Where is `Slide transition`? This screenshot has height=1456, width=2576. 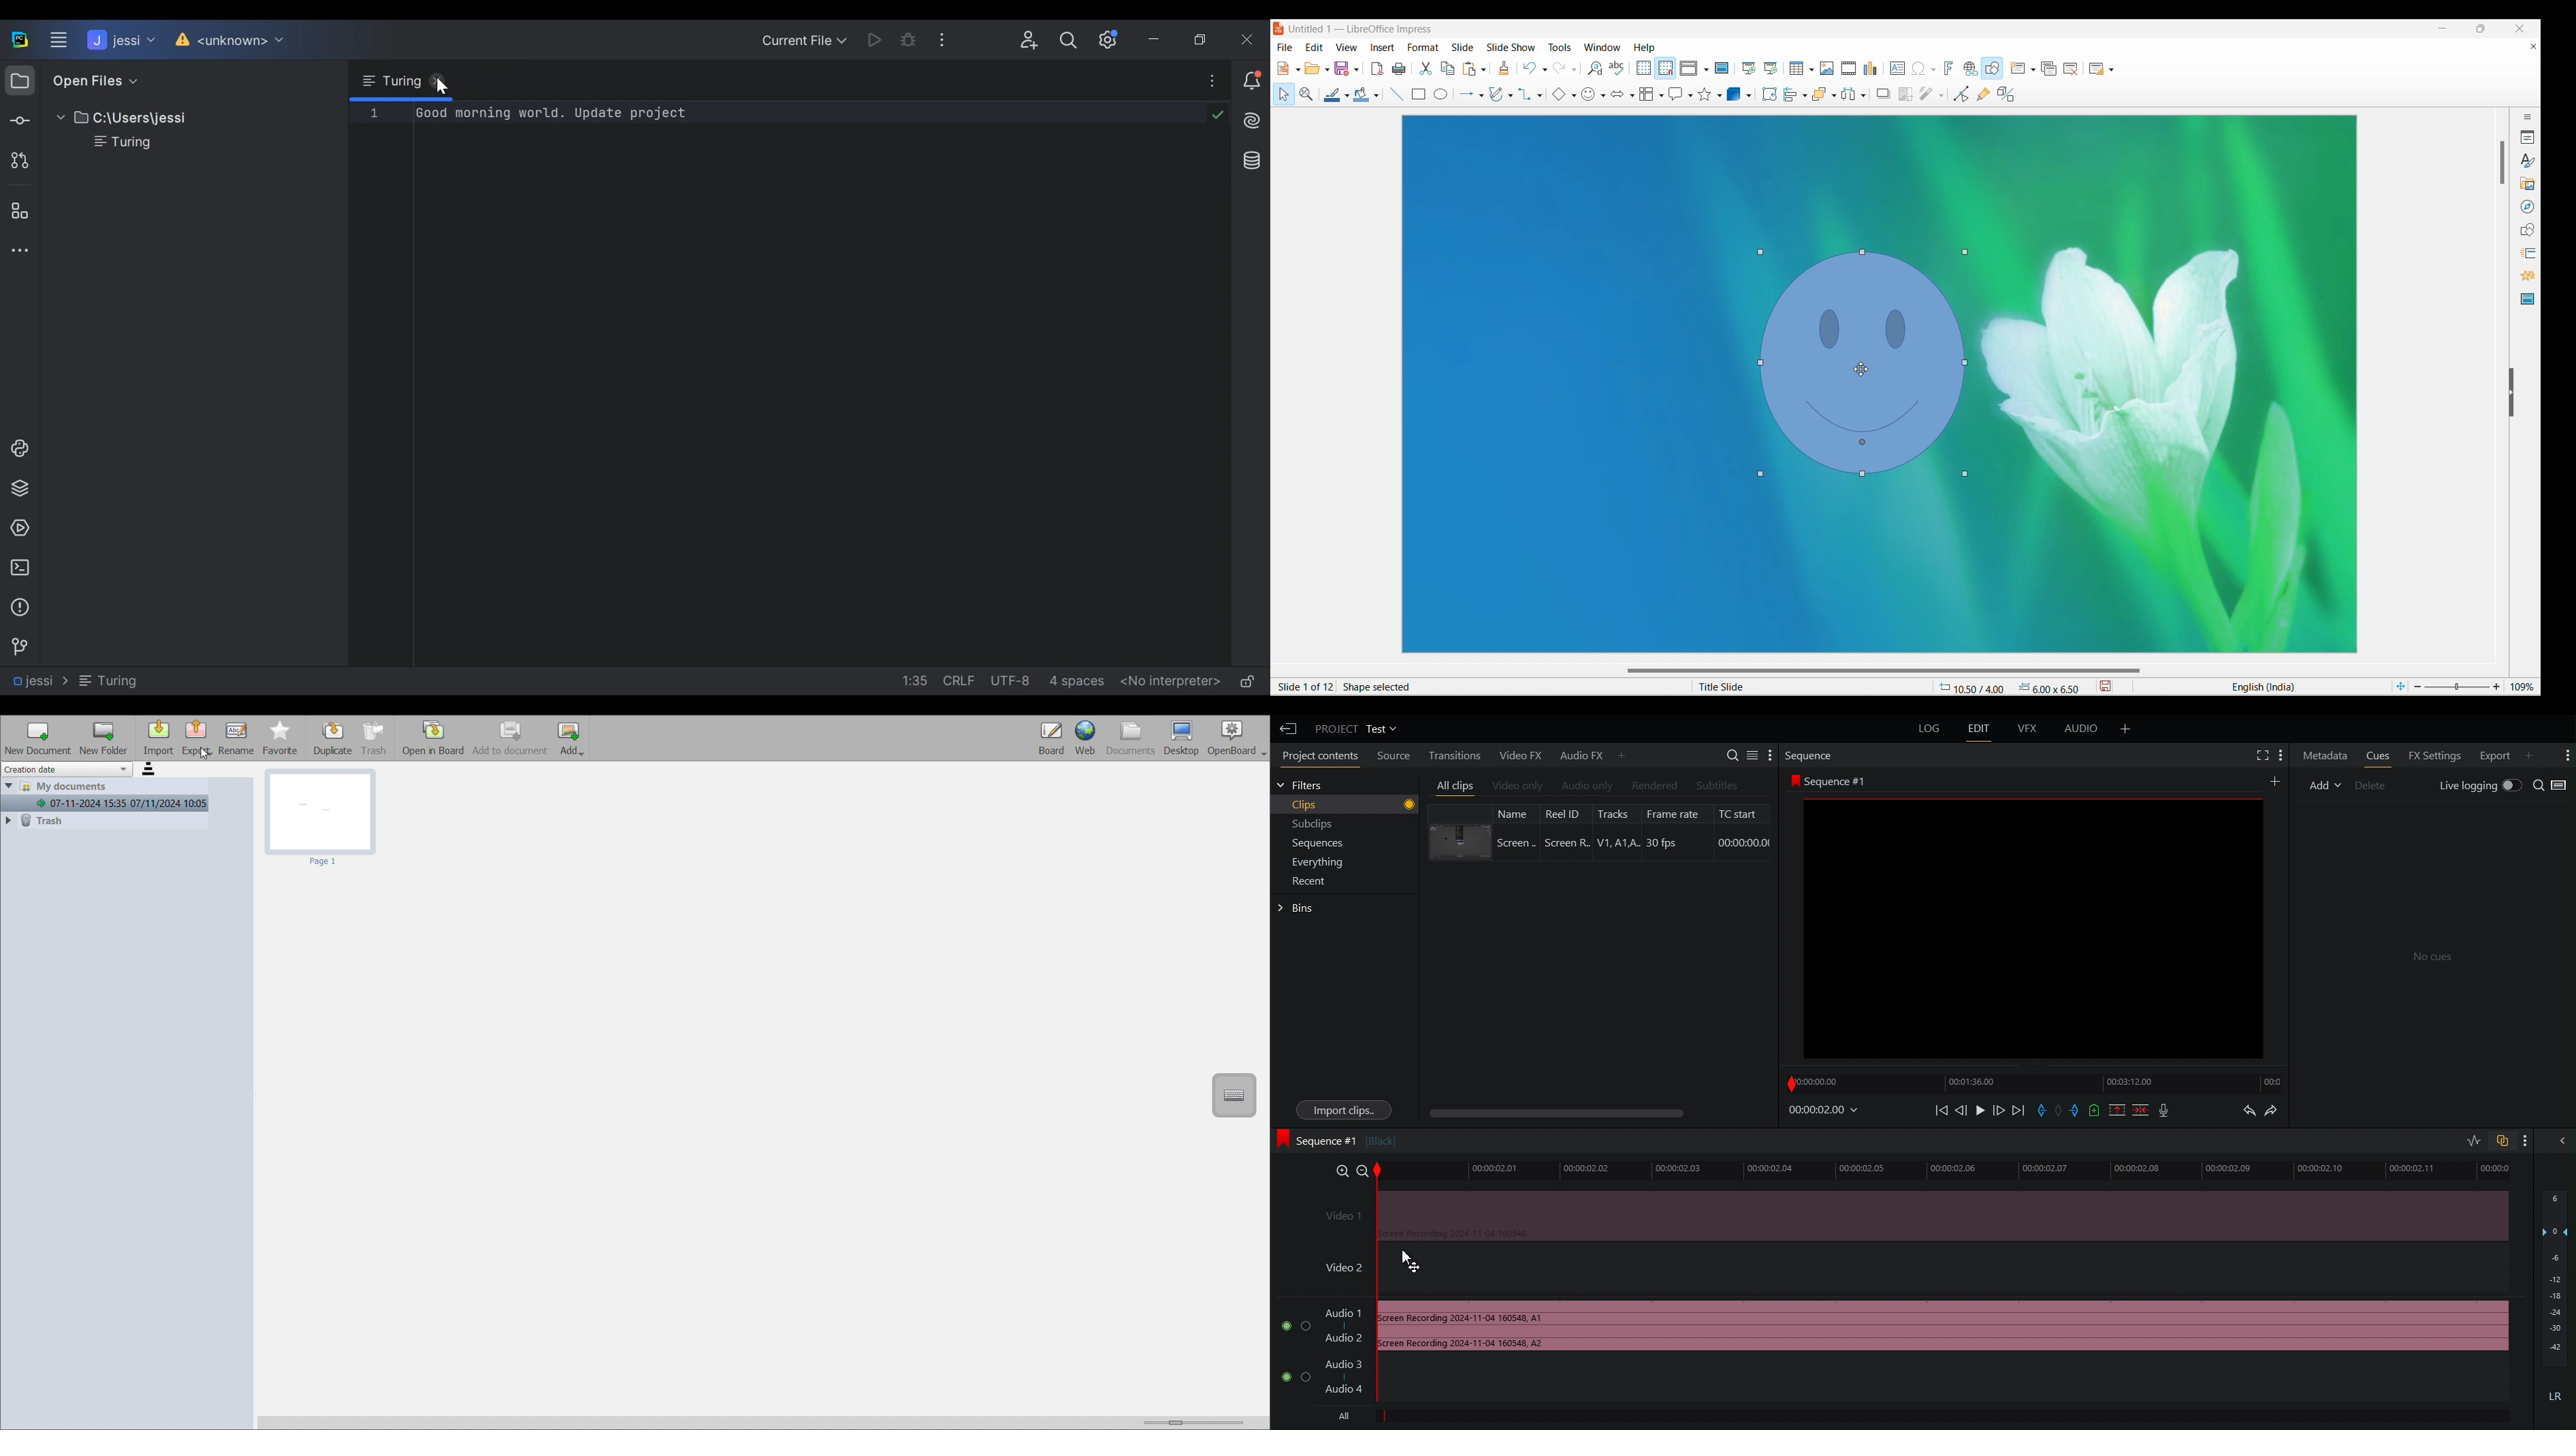
Slide transition is located at coordinates (2528, 253).